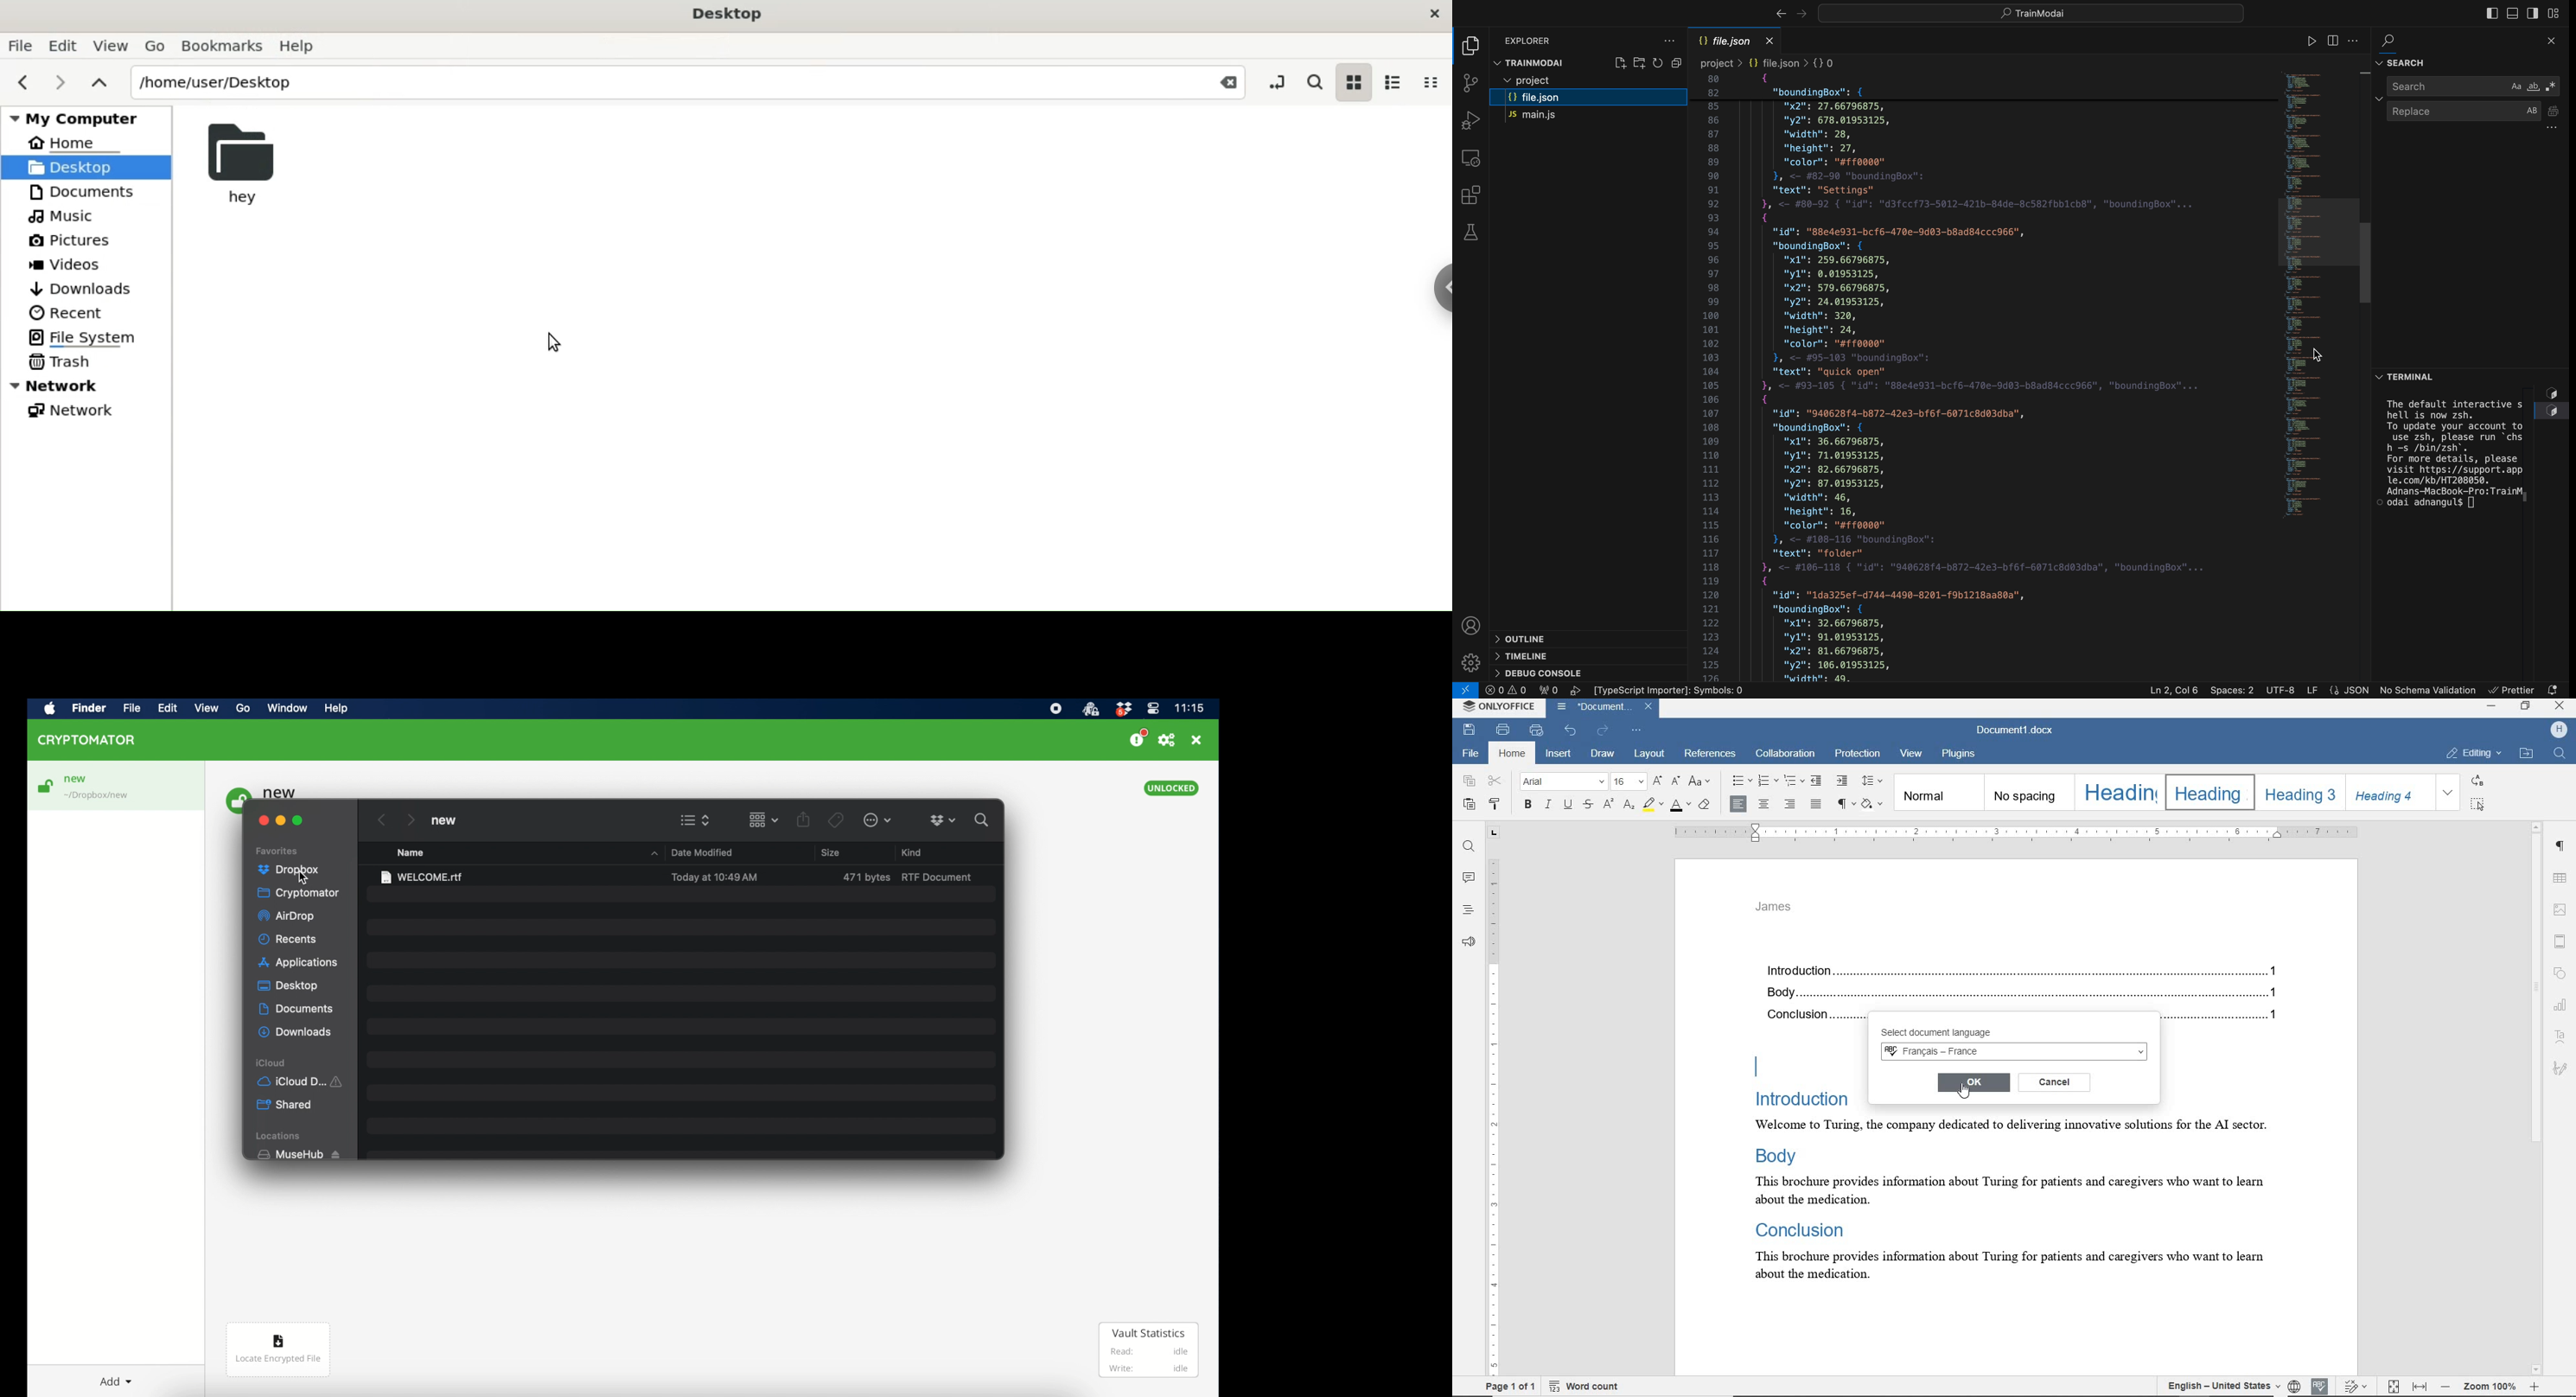 Image resolution: width=2576 pixels, height=1400 pixels. Describe the element at coordinates (1504, 729) in the screenshot. I see `print` at that location.